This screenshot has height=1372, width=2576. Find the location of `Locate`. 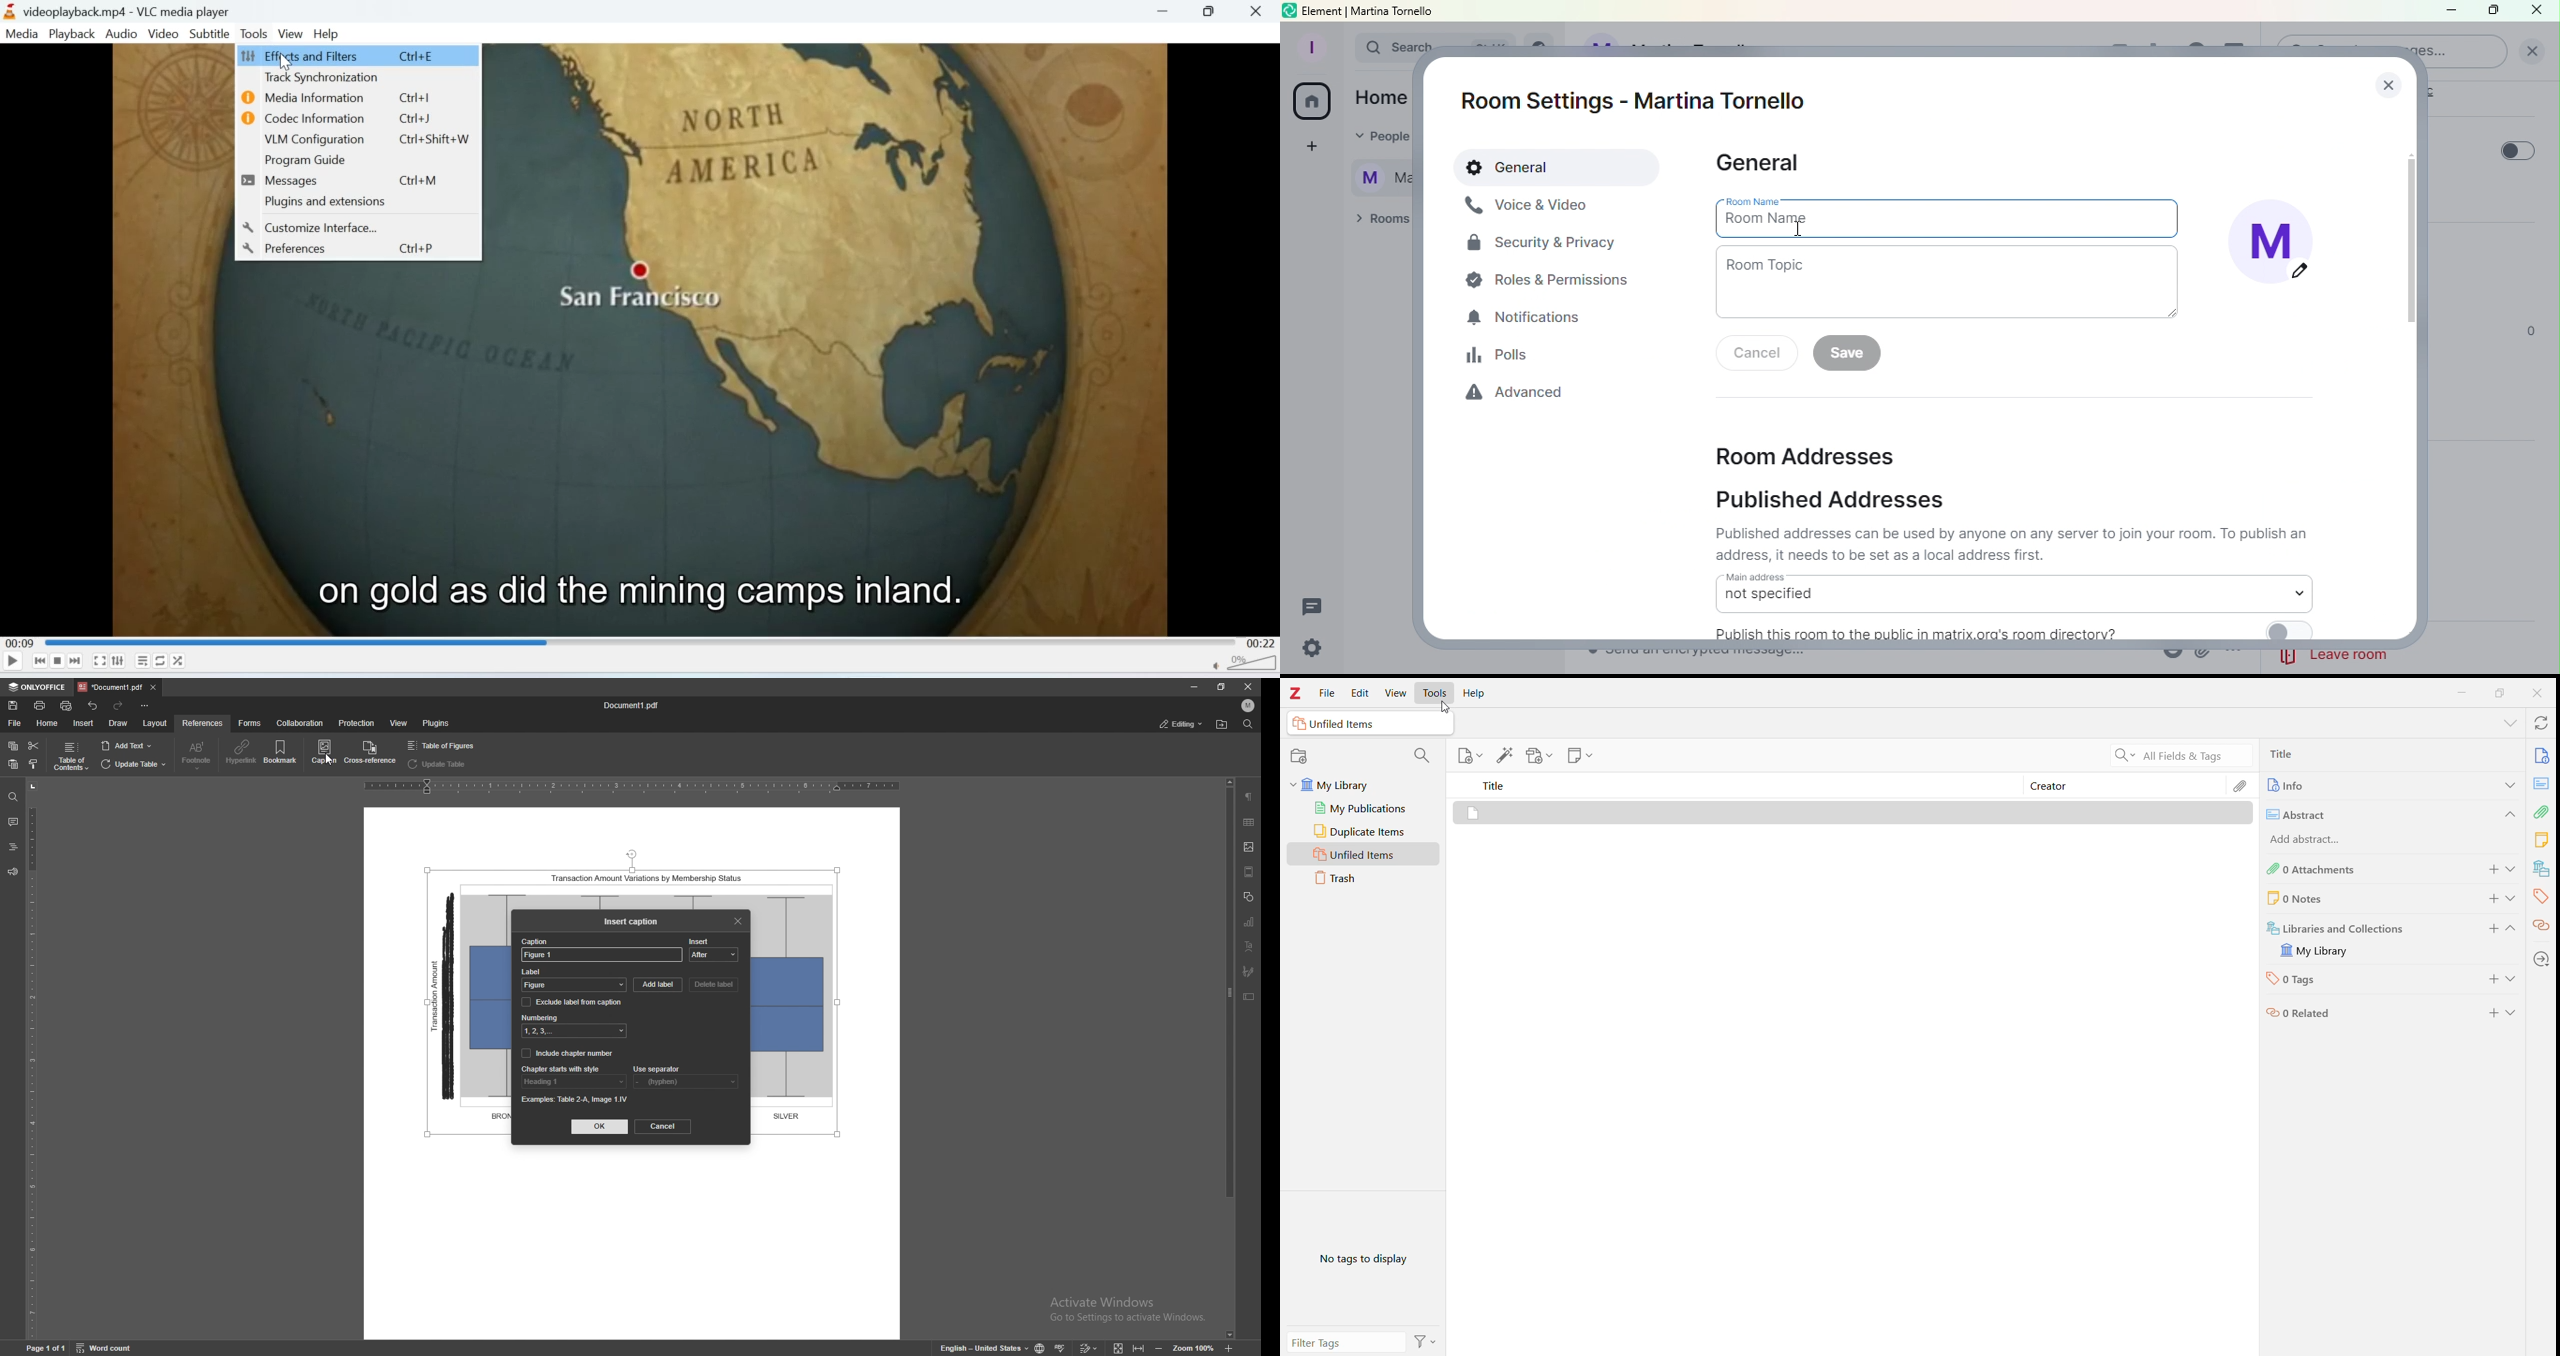

Locate is located at coordinates (2542, 959).